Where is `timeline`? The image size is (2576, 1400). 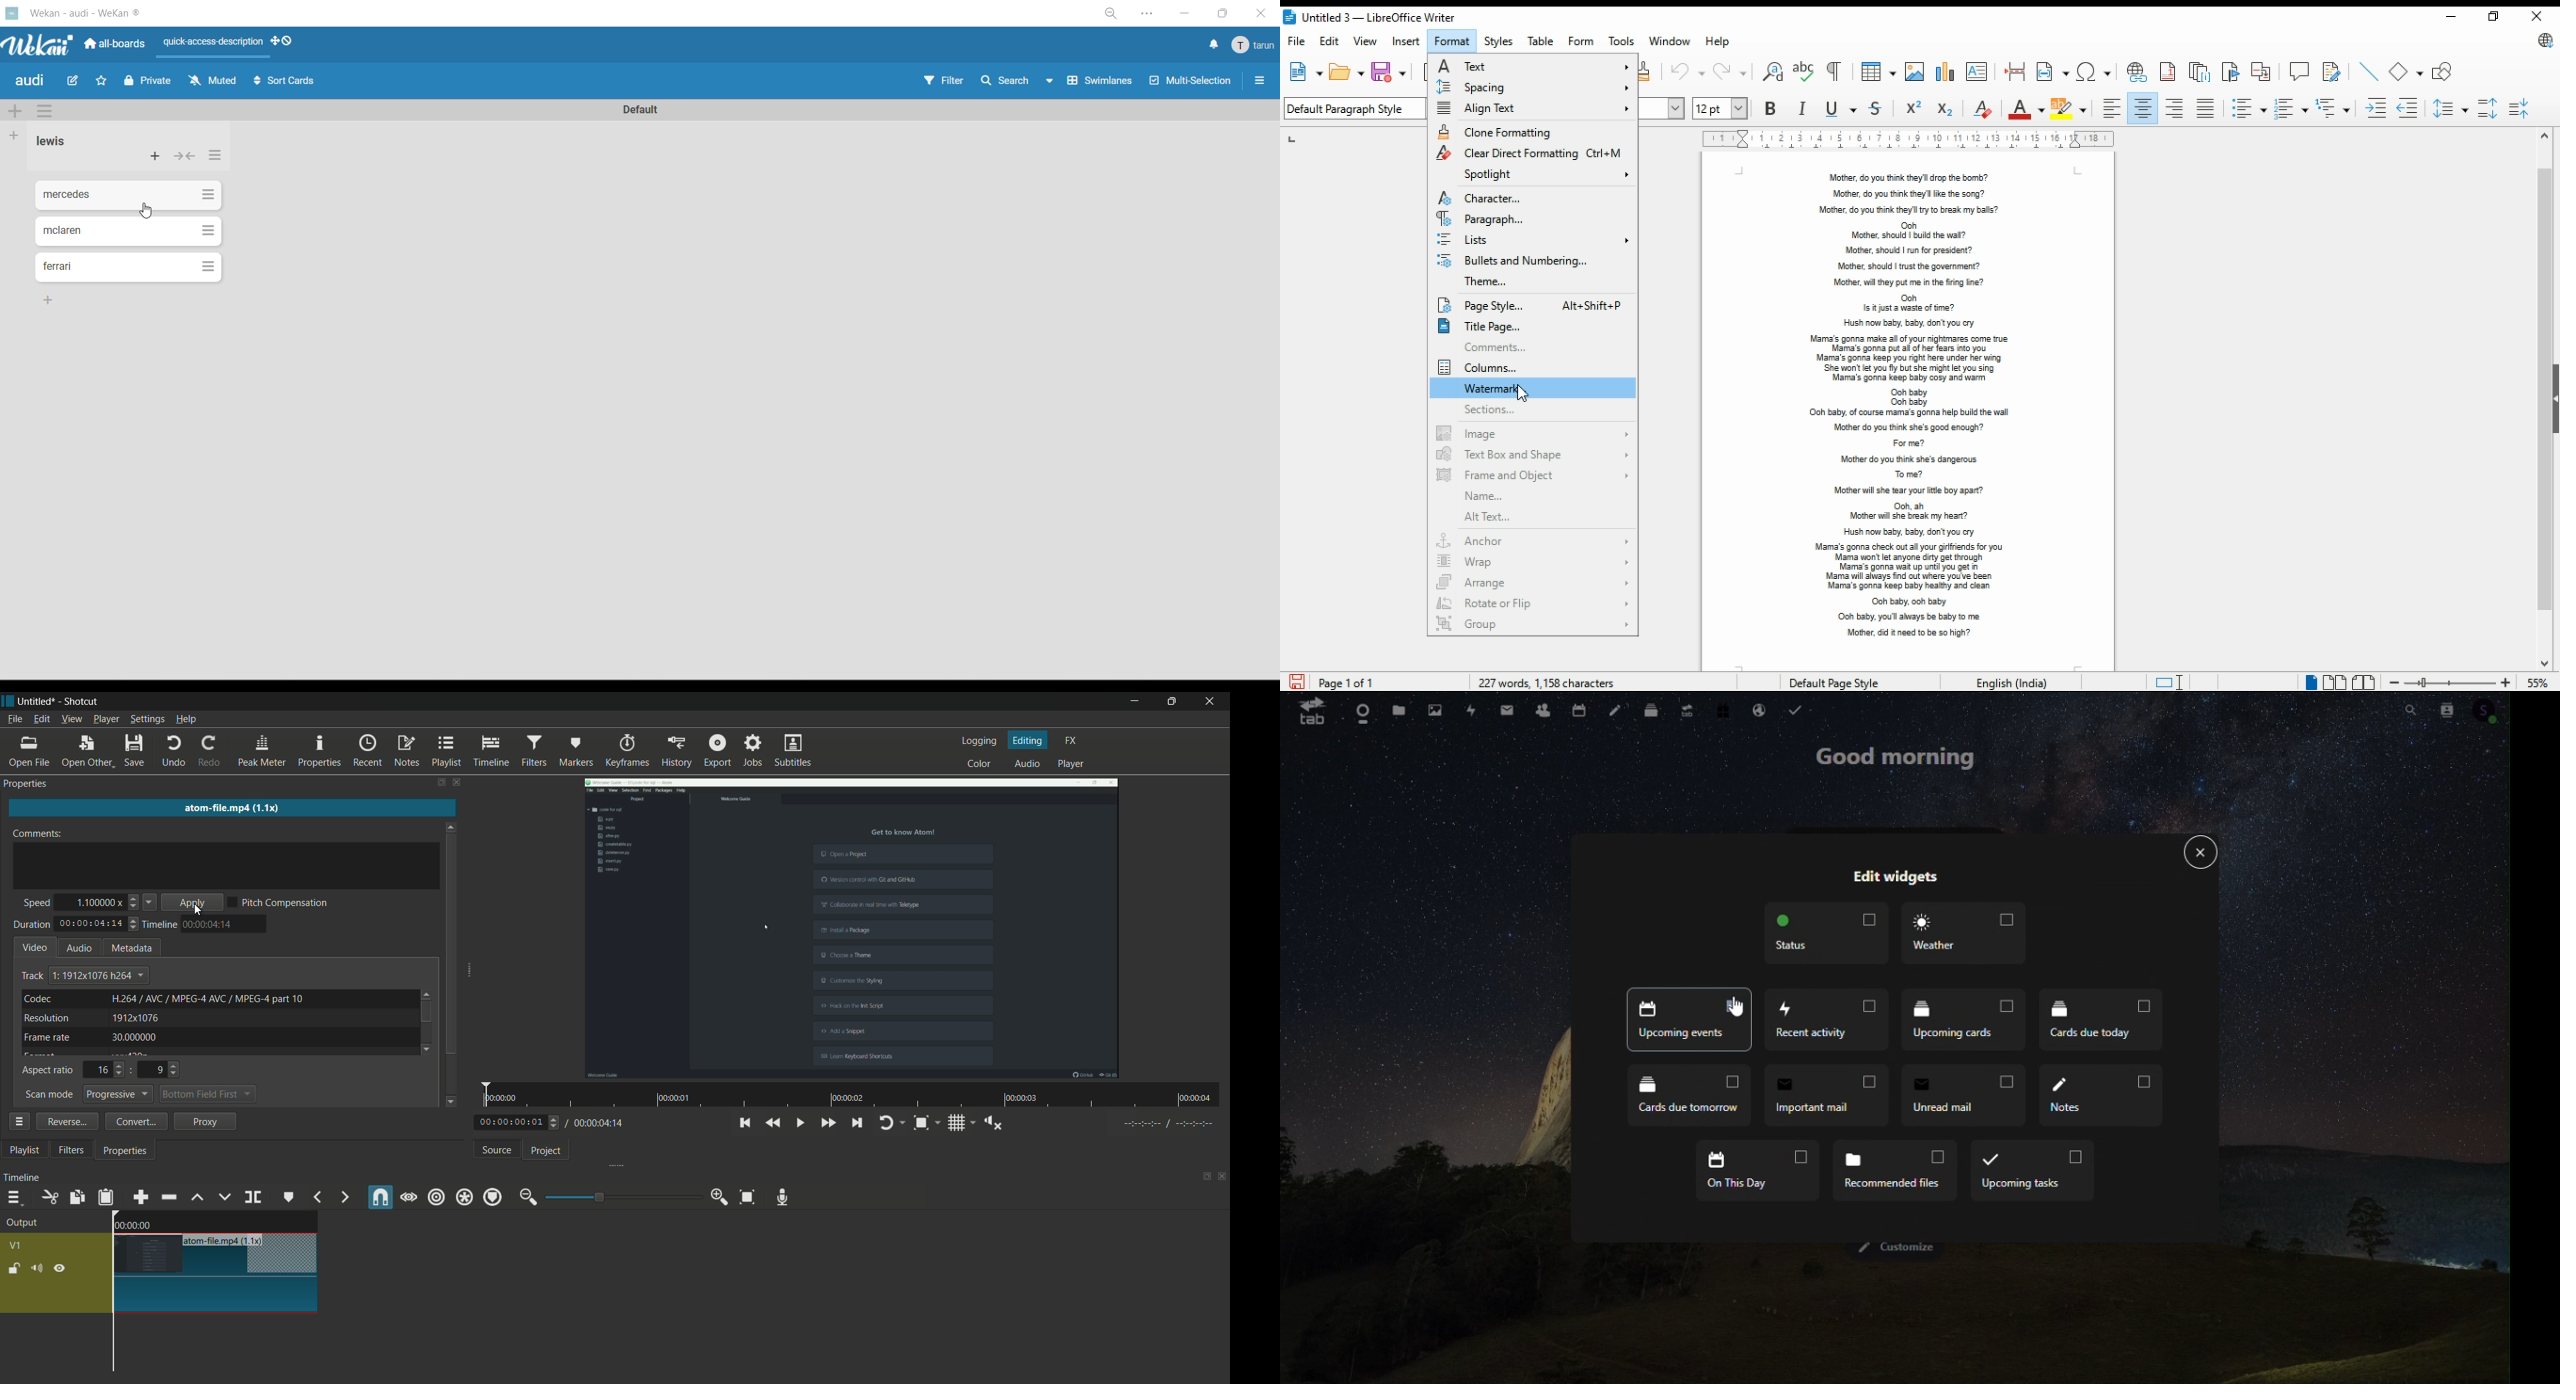 timeline is located at coordinates (161, 925).